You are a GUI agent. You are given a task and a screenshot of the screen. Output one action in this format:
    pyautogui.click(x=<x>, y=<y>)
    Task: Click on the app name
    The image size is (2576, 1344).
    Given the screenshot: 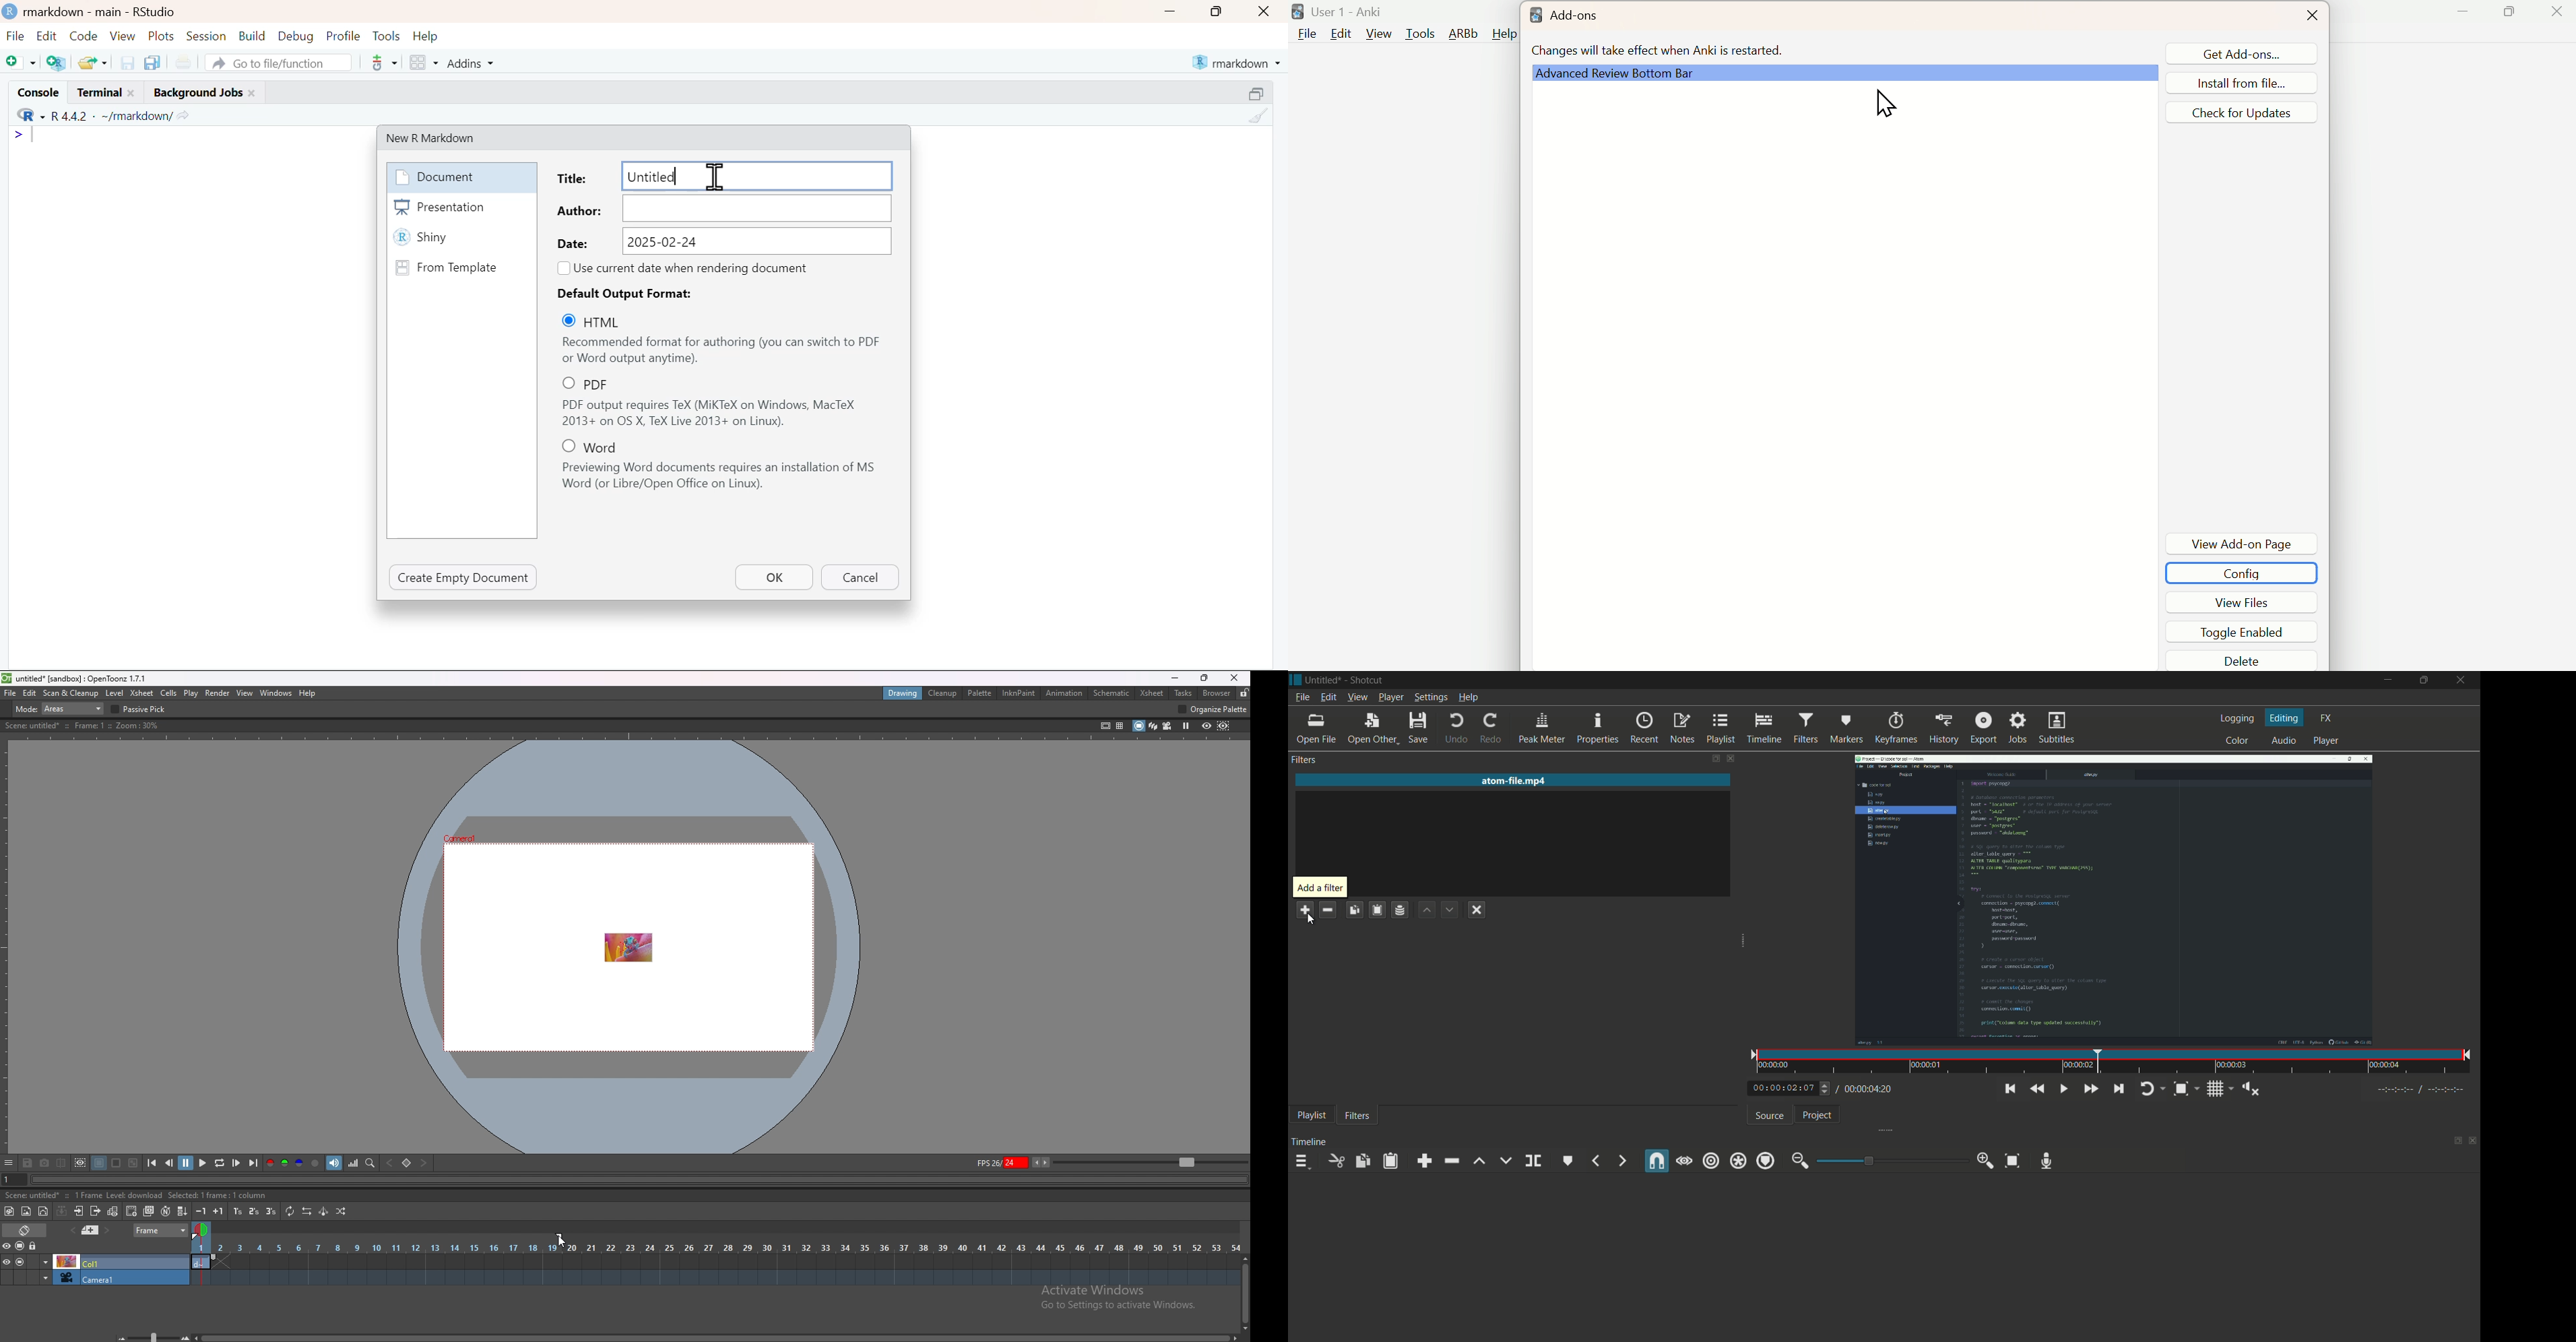 What is the action you would take?
    pyautogui.click(x=1369, y=680)
    